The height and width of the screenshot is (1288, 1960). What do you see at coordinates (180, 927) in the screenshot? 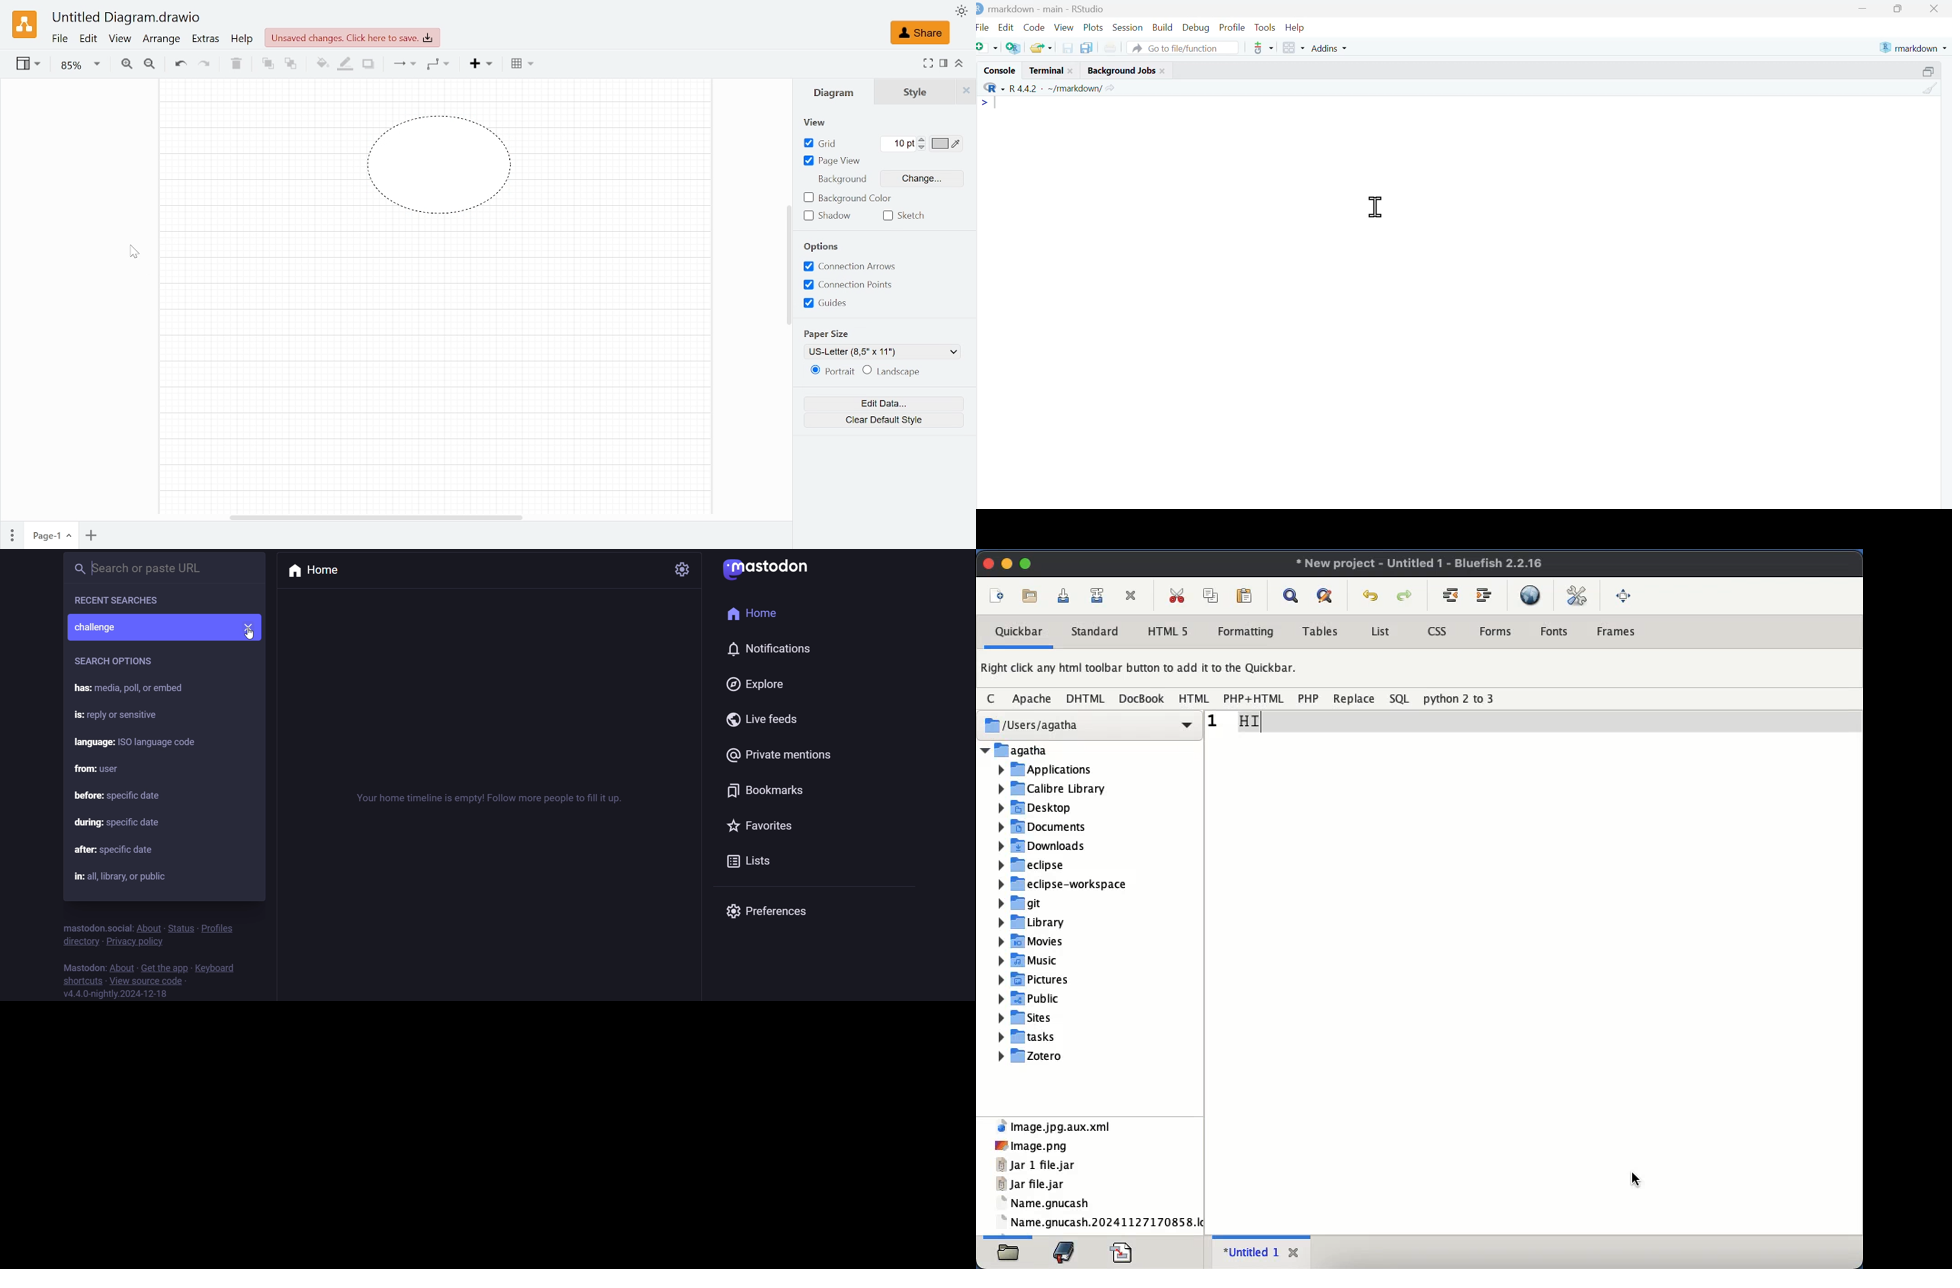
I see `status` at bounding box center [180, 927].